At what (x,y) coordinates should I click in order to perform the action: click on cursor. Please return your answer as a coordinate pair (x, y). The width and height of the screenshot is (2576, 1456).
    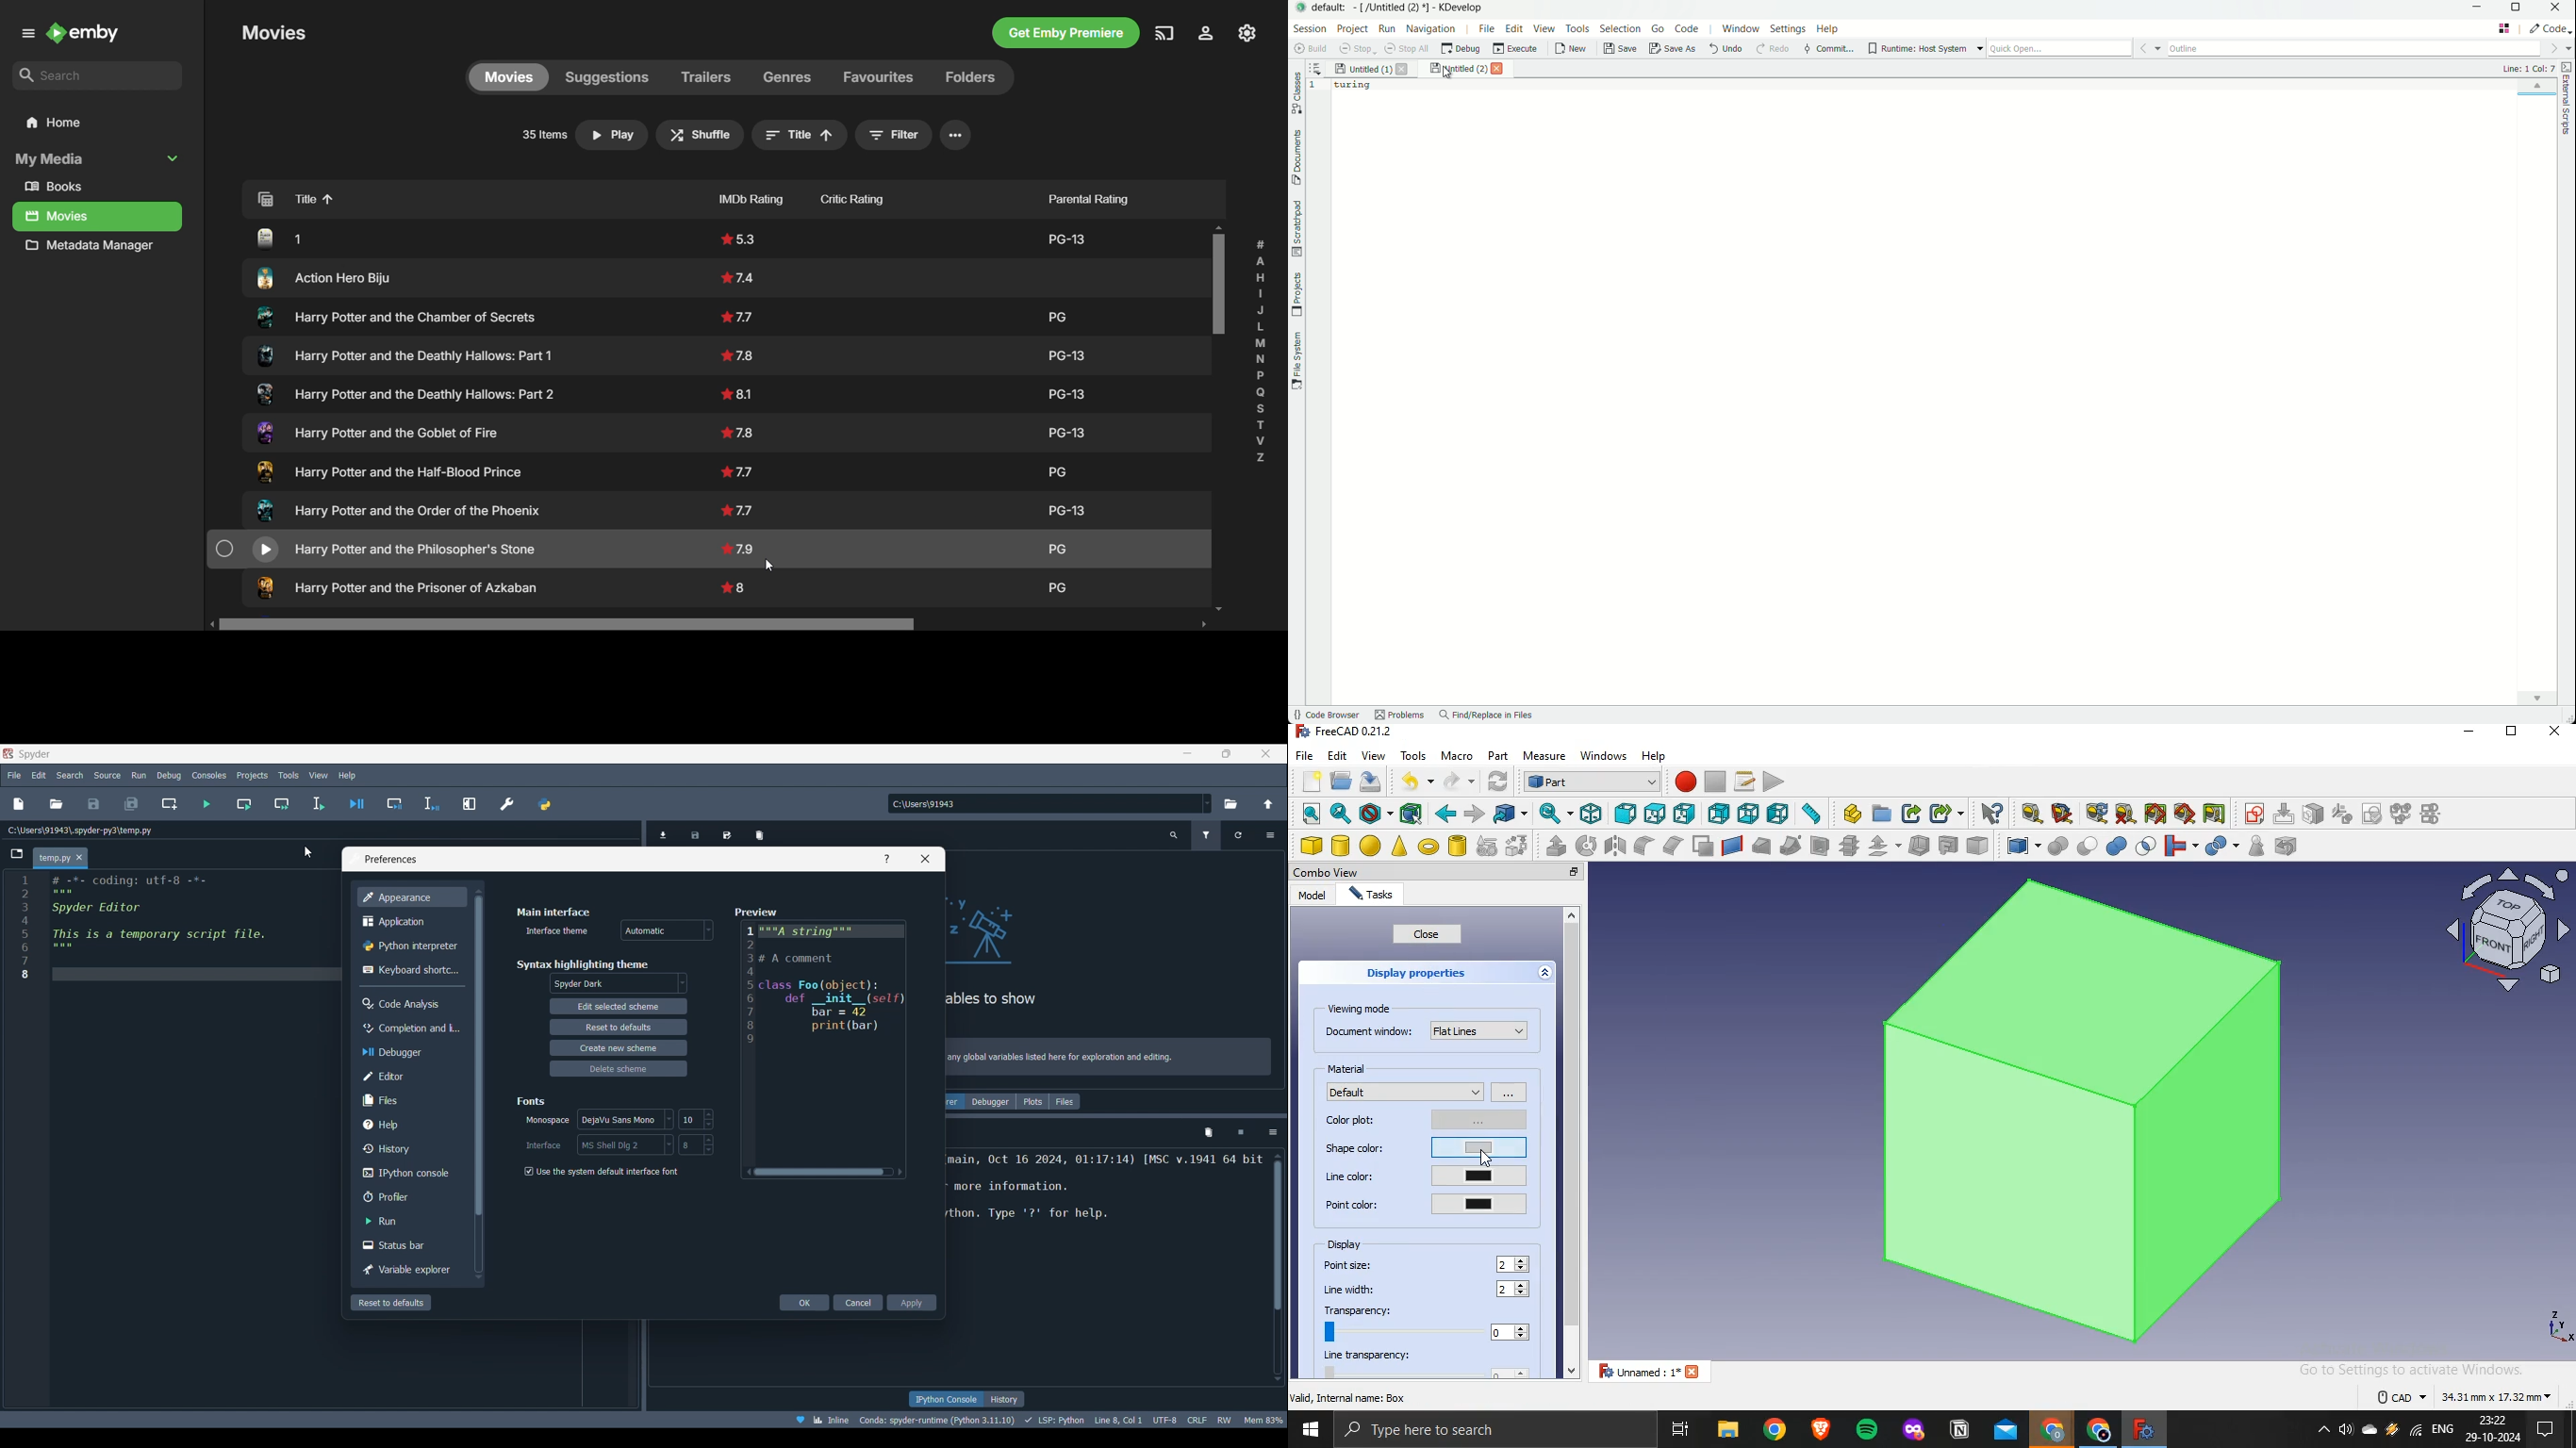
    Looking at the image, I should click on (305, 853).